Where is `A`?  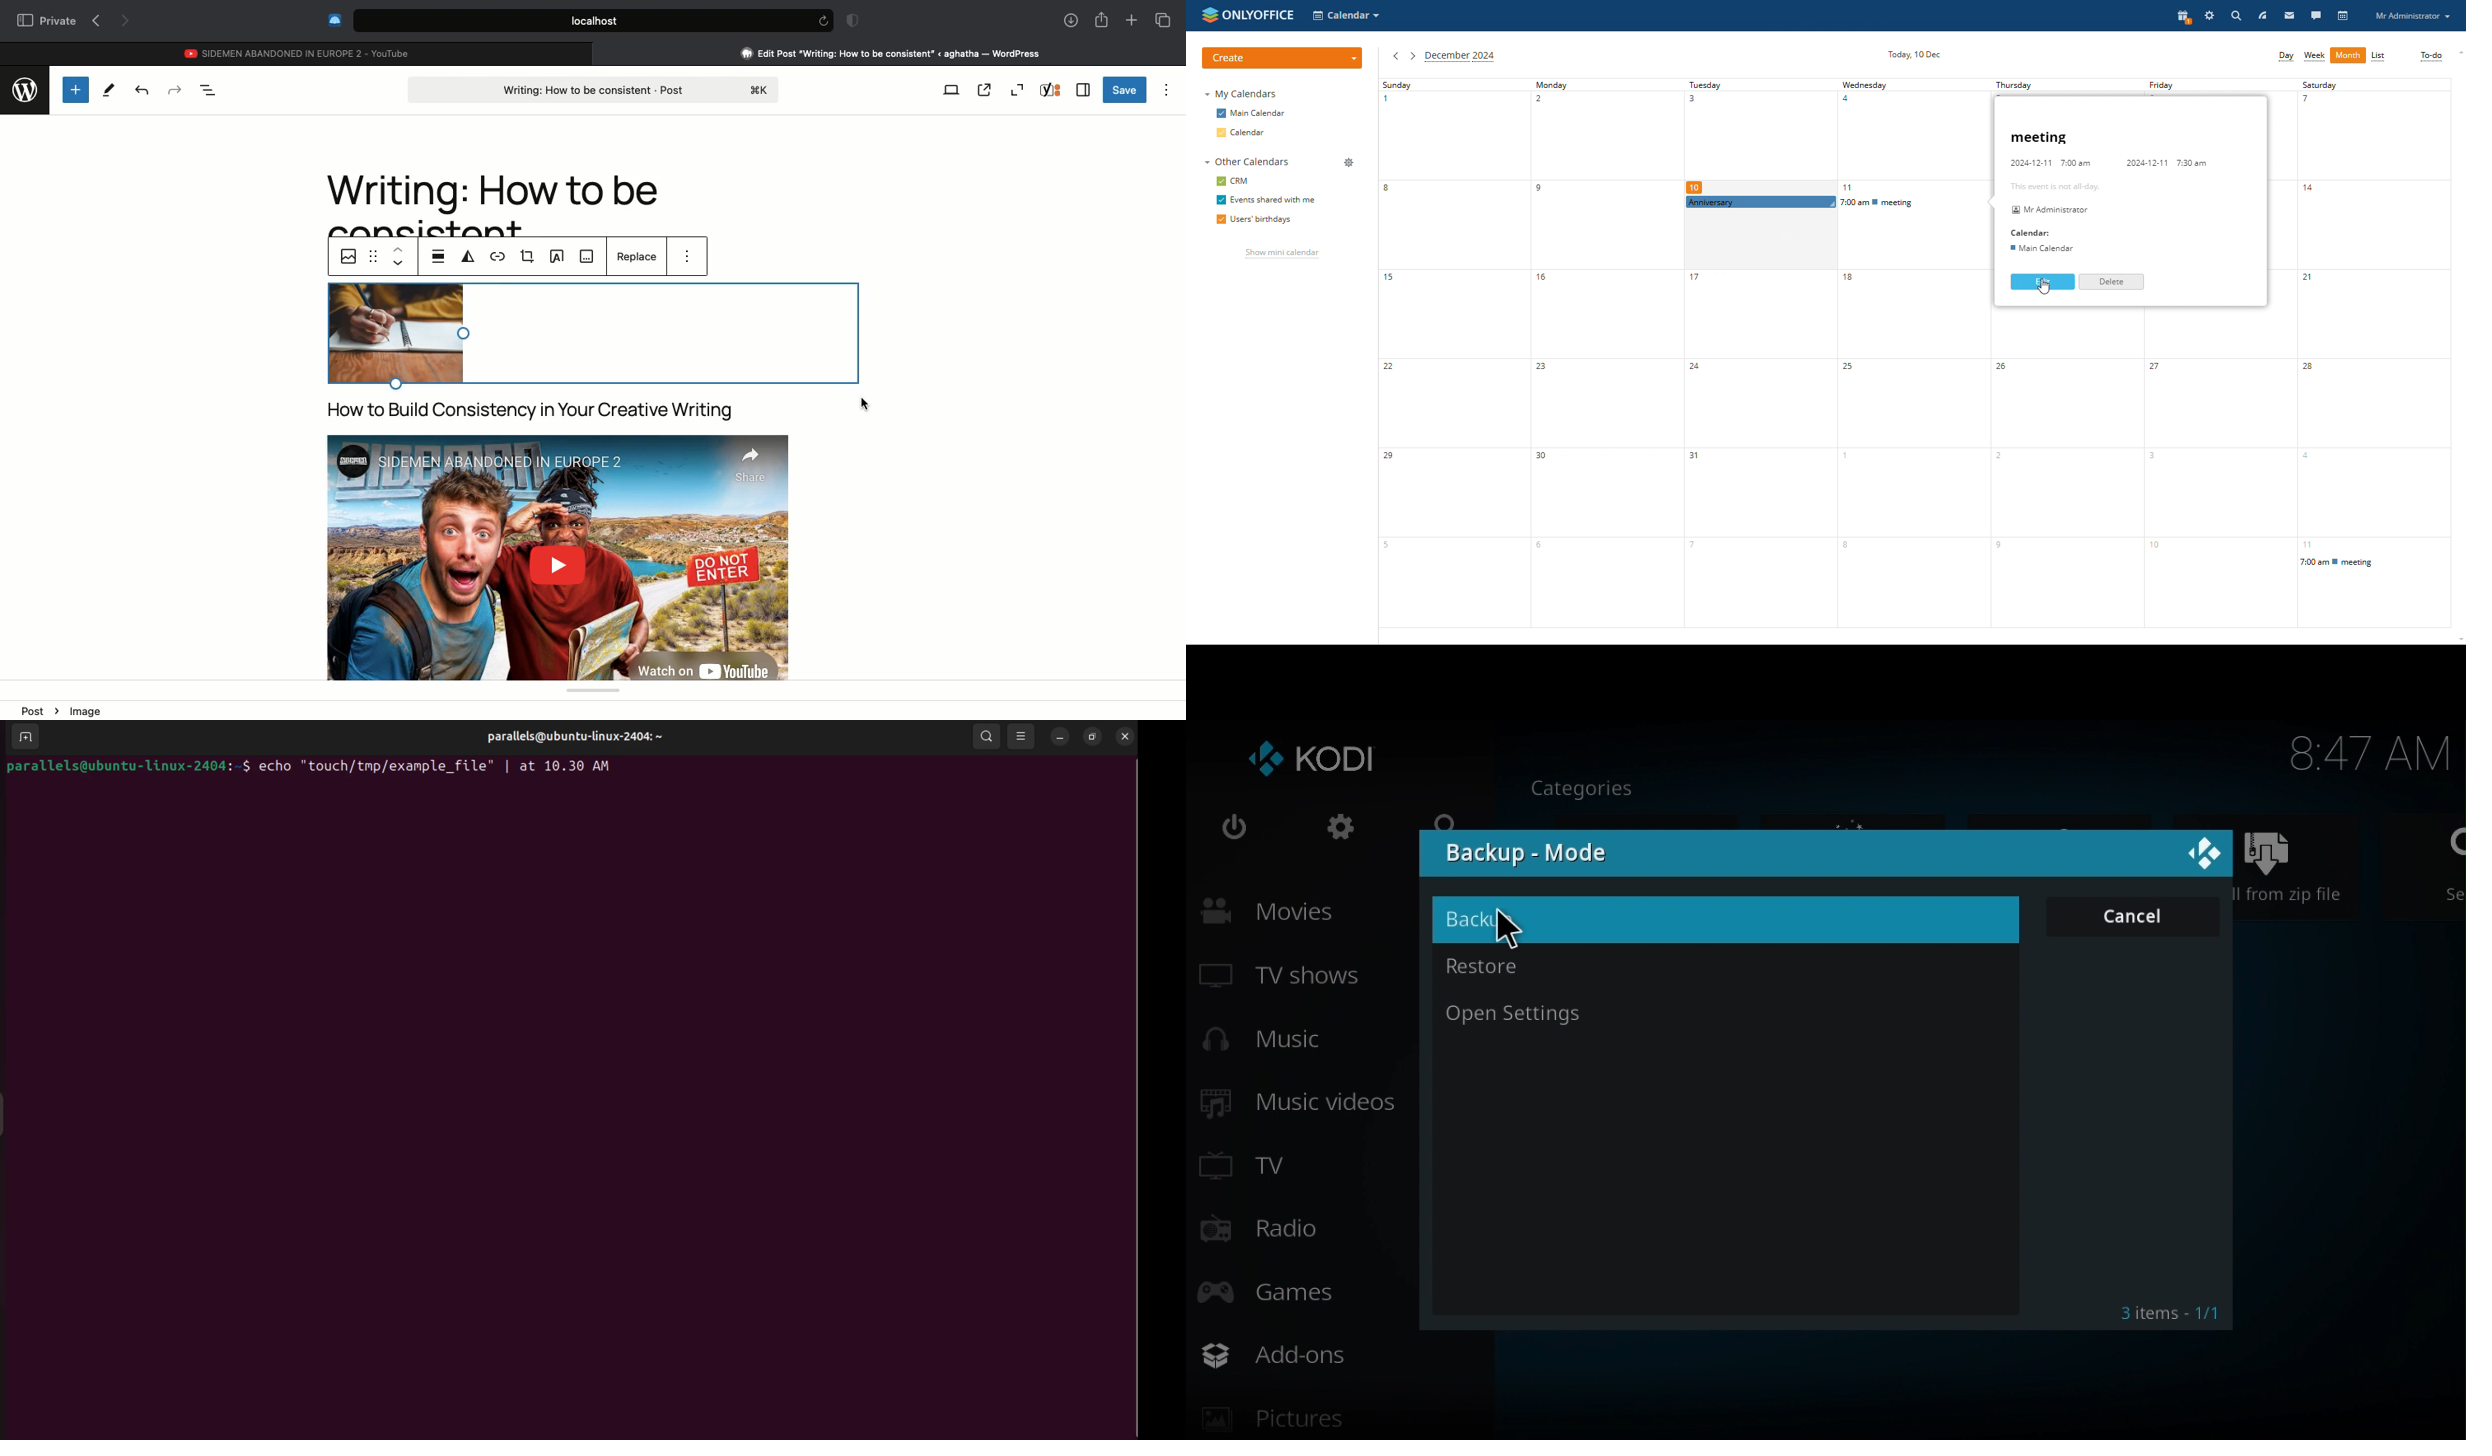 A is located at coordinates (558, 255).